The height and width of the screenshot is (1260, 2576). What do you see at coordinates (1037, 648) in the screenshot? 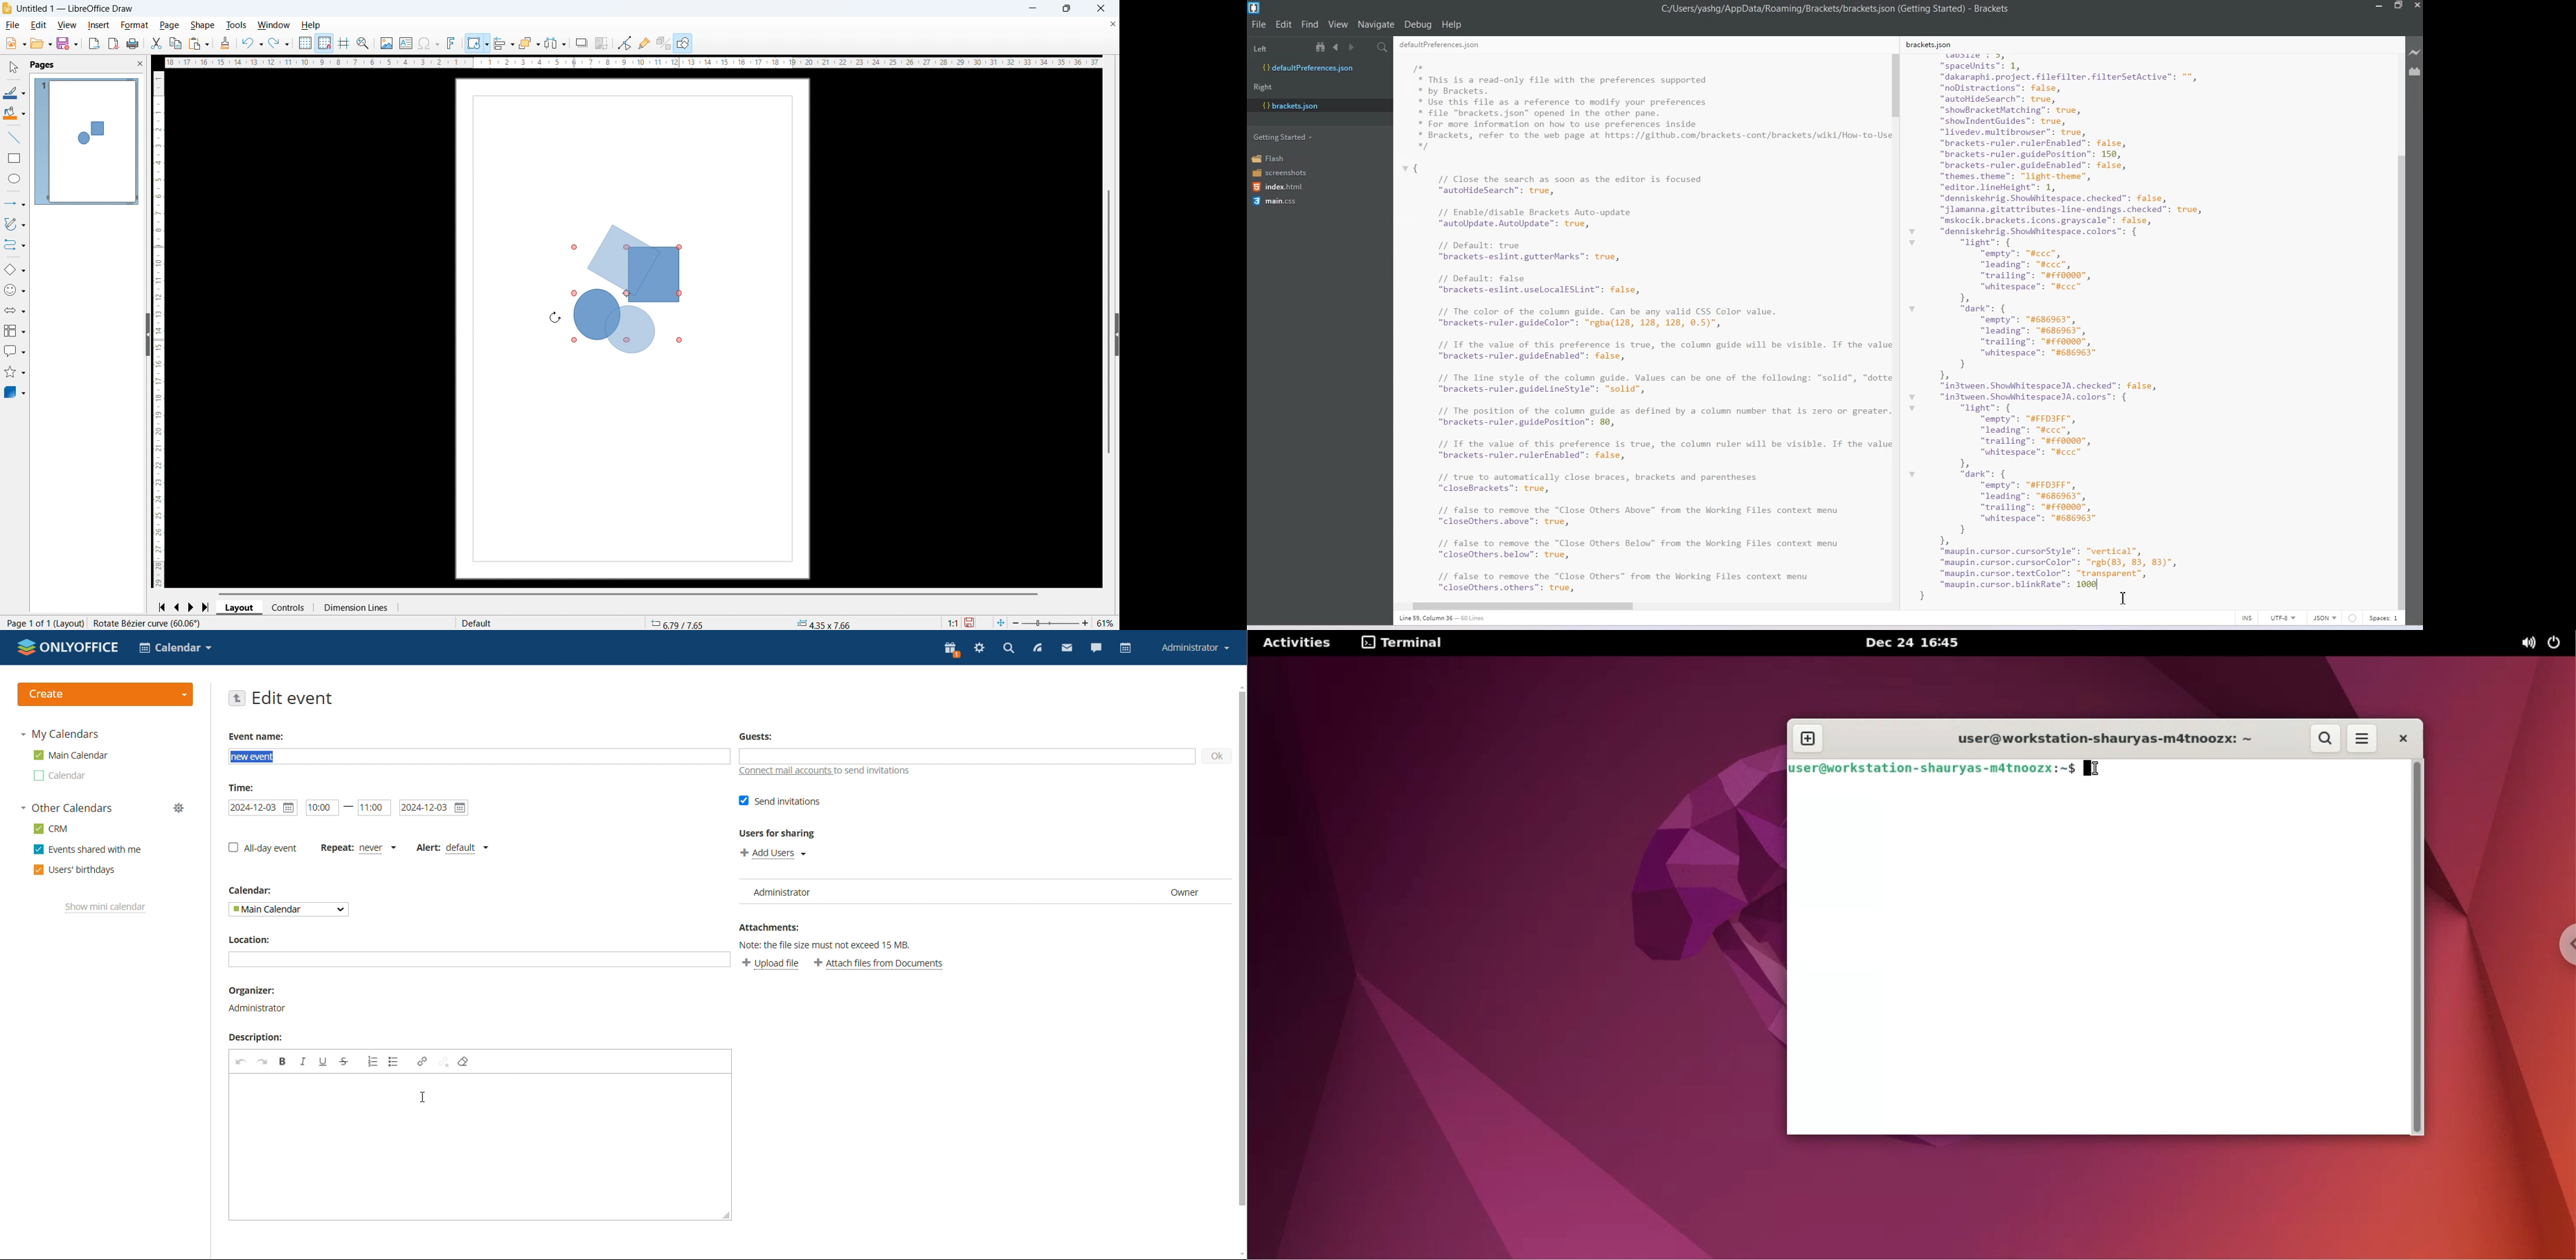
I see `feed` at bounding box center [1037, 648].